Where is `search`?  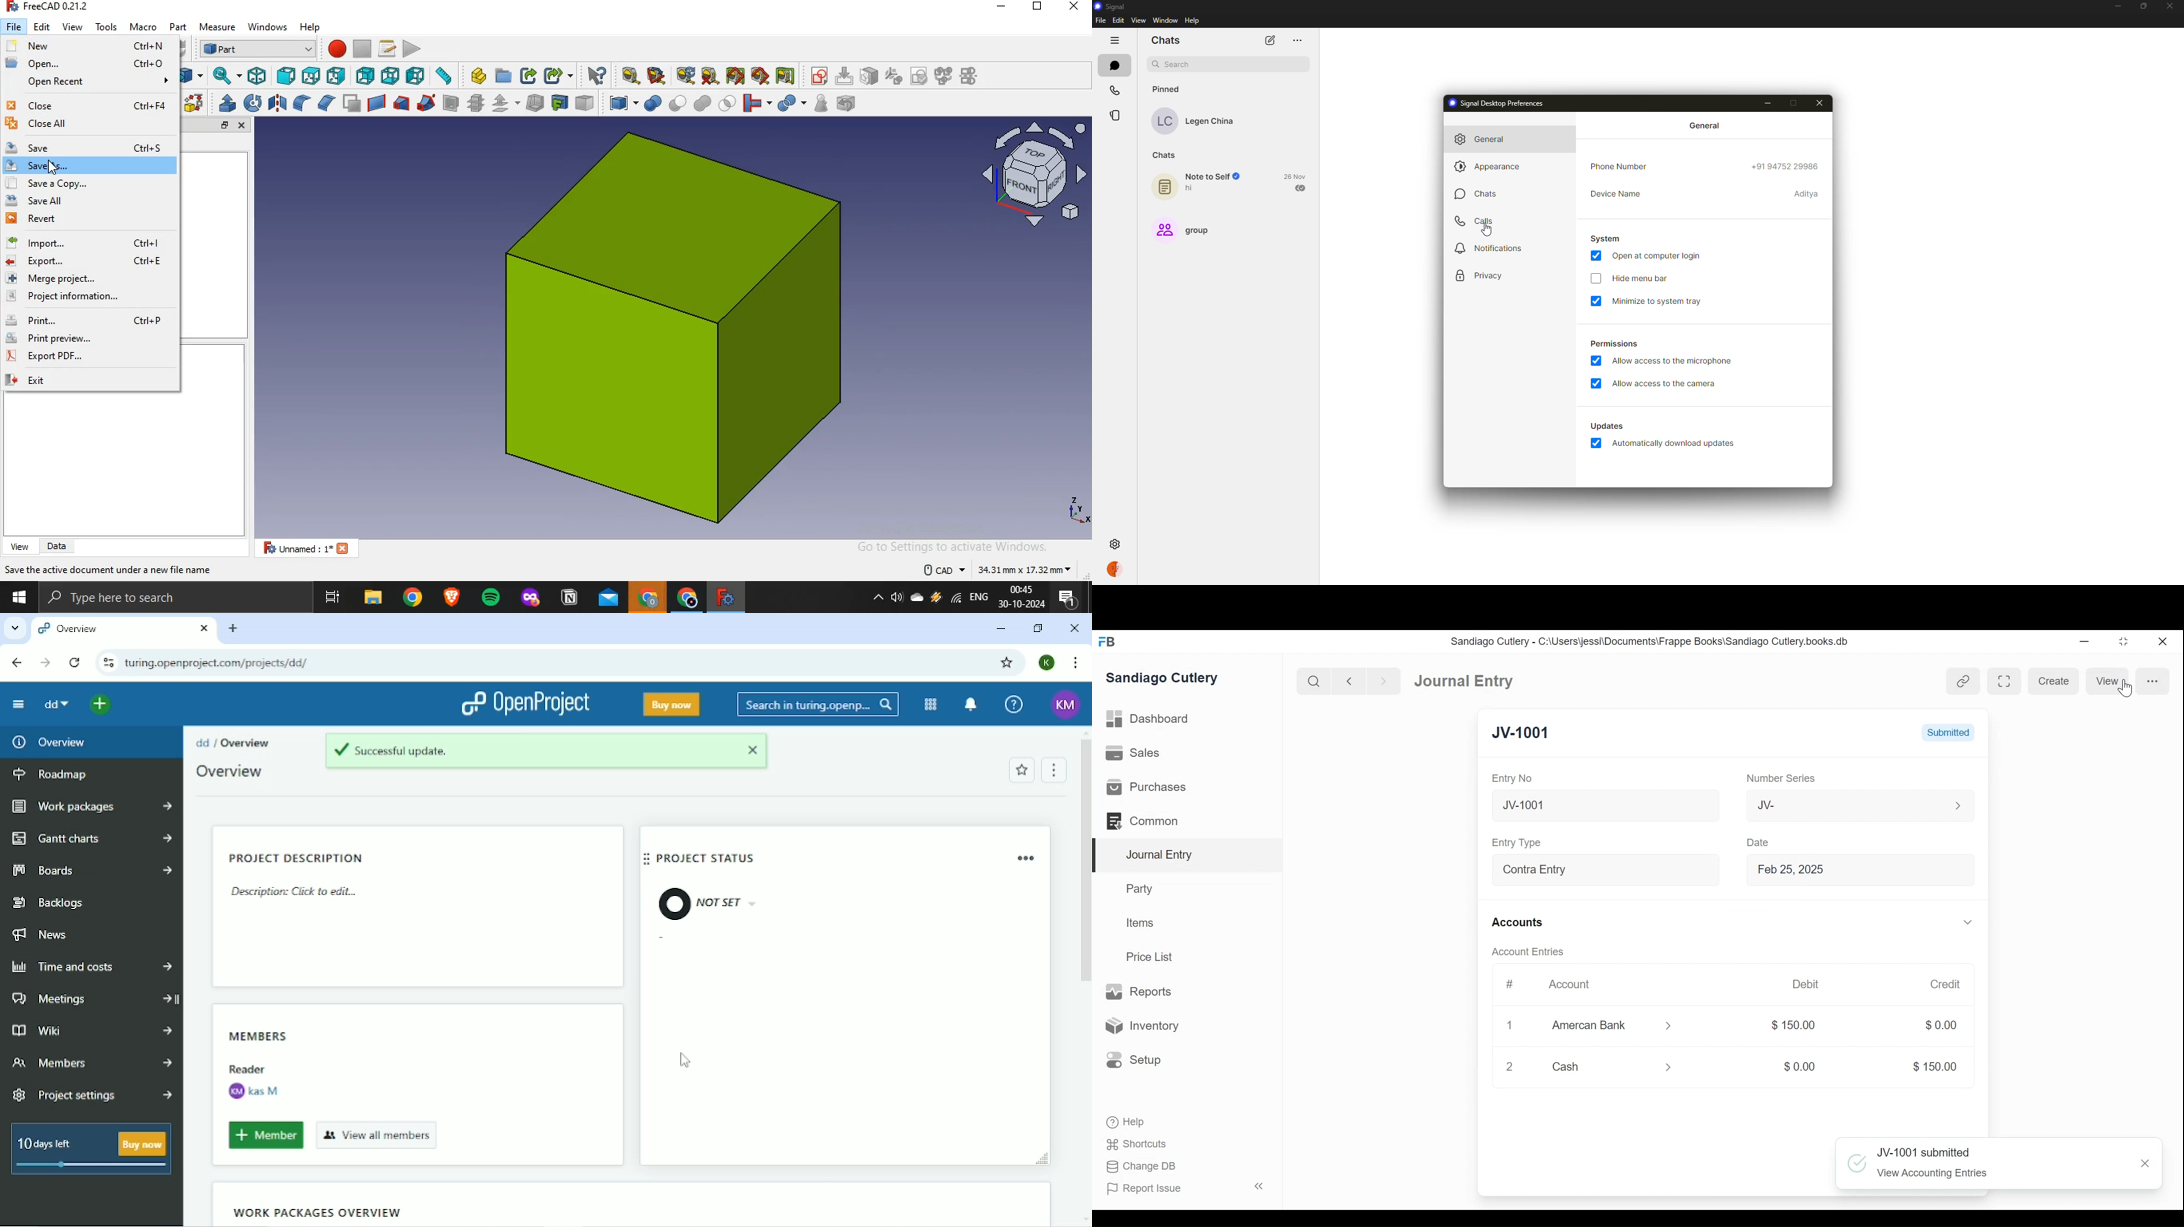 search is located at coordinates (1173, 64).